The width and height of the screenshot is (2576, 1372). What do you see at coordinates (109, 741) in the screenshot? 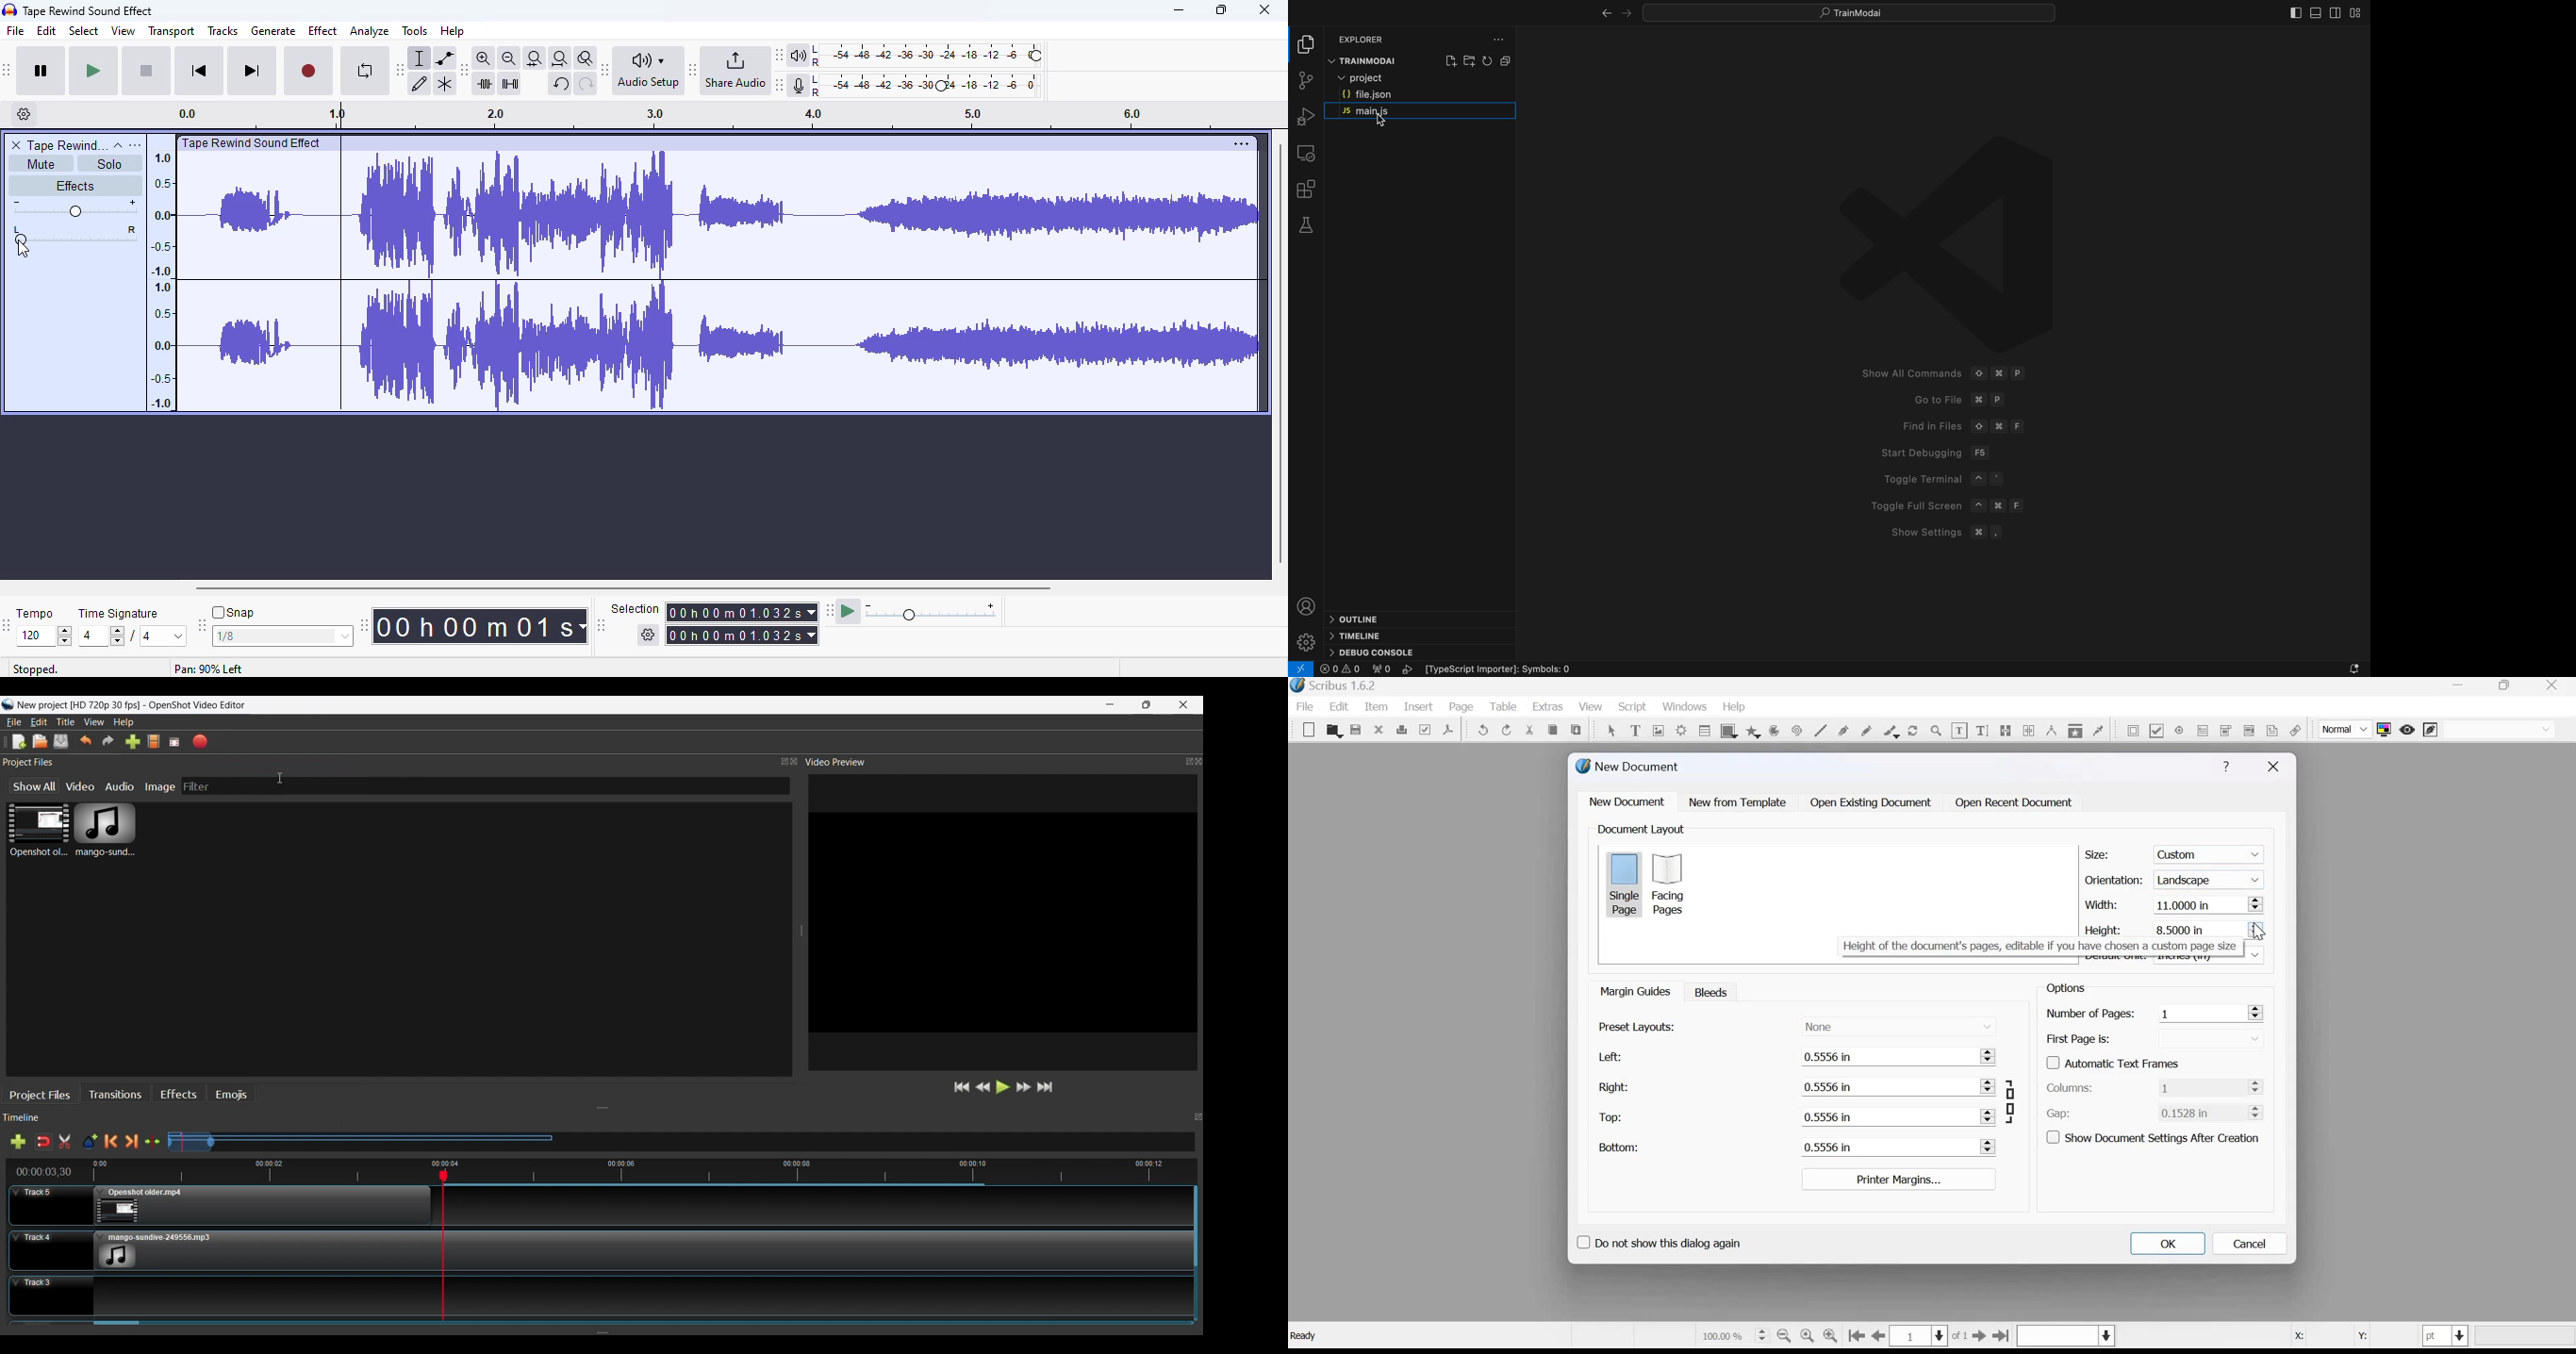
I see `Redo` at bounding box center [109, 741].